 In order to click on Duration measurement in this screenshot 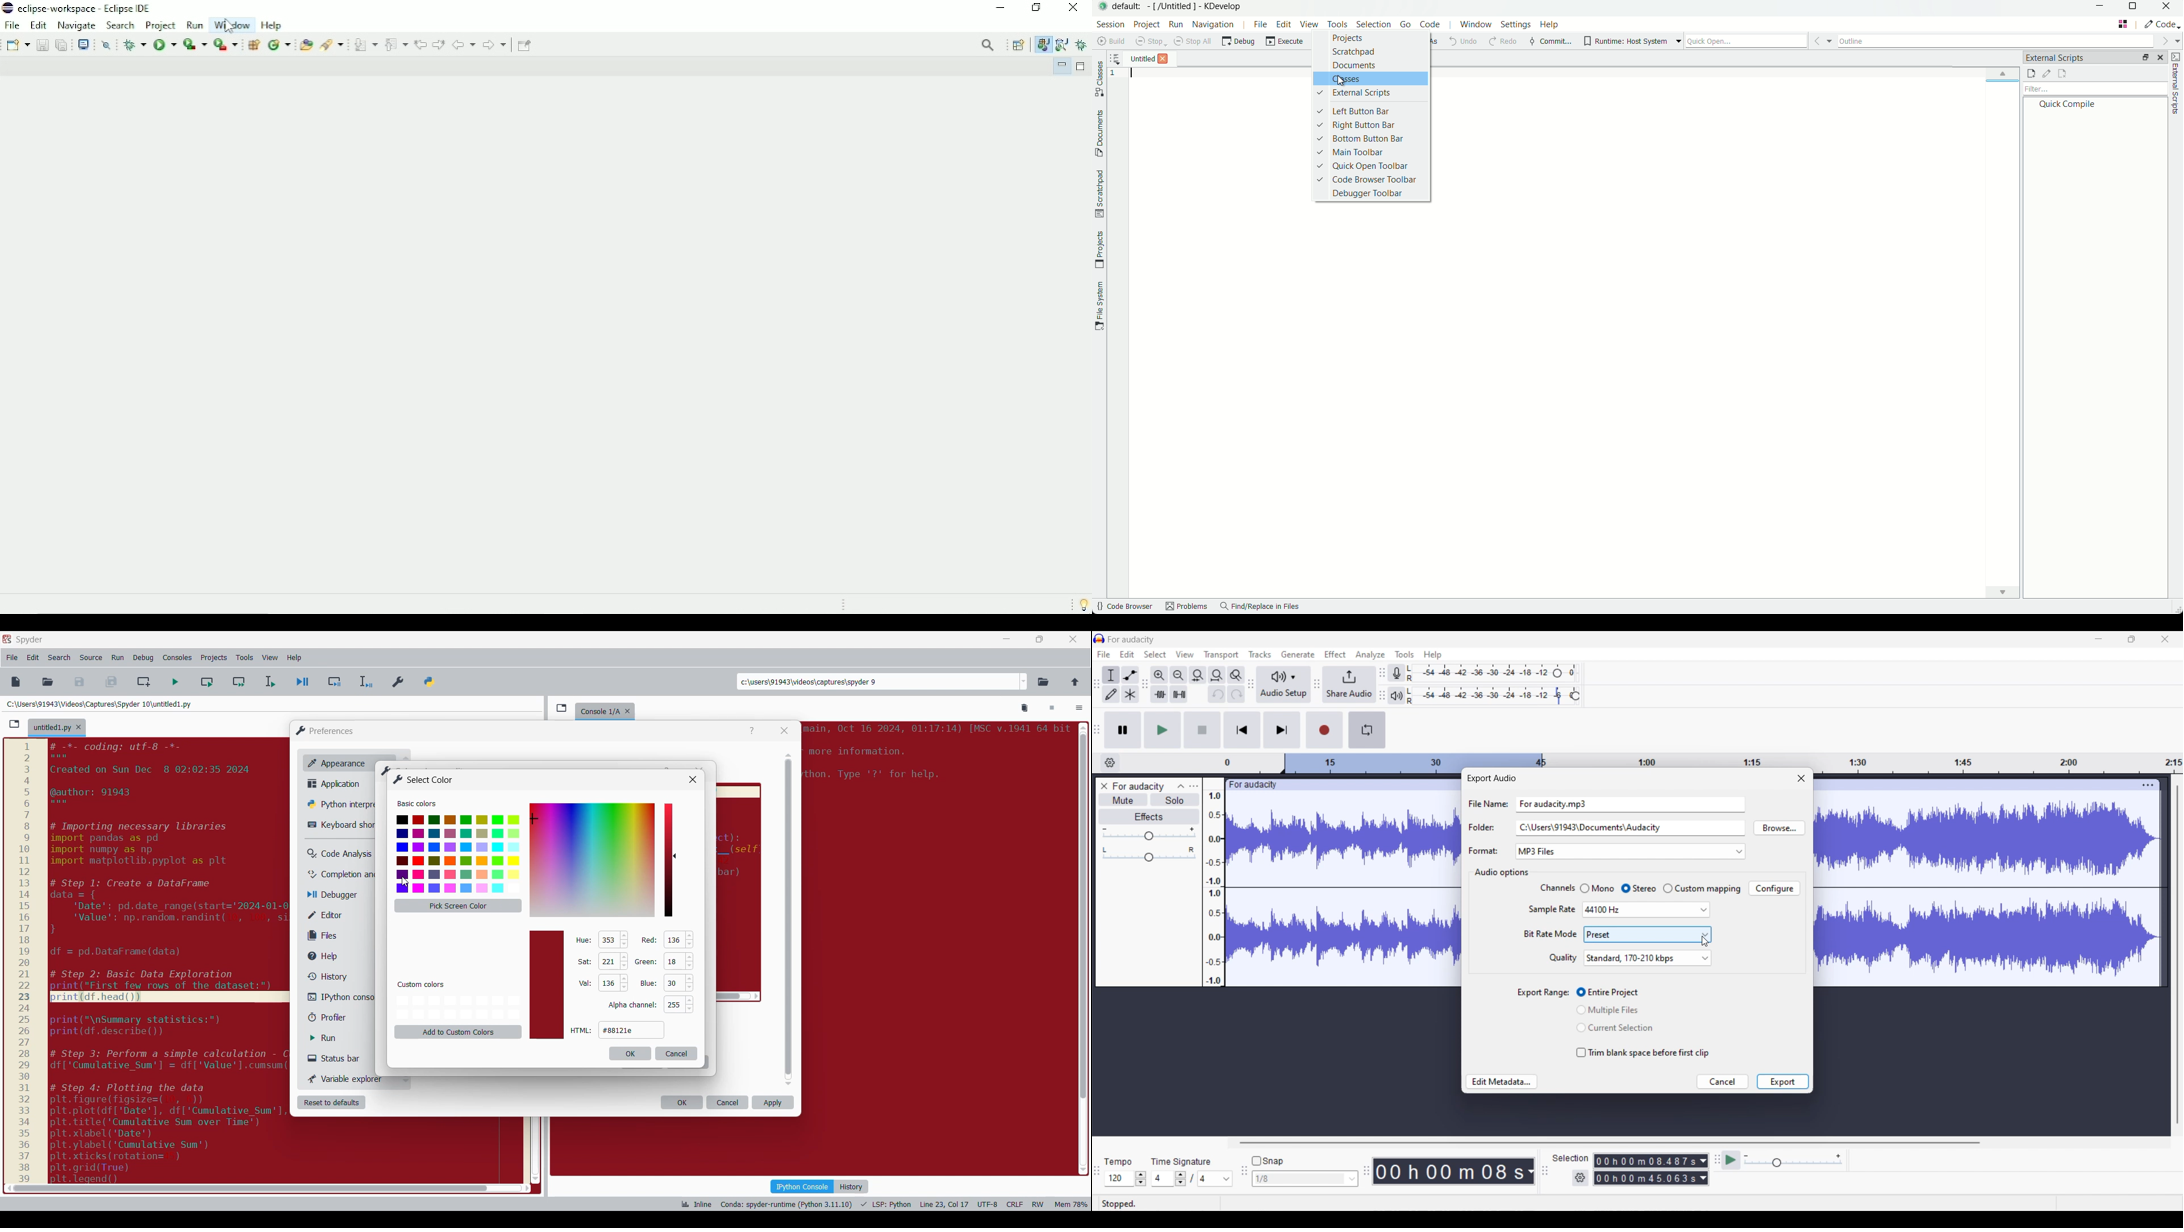, I will do `click(1703, 1178)`.